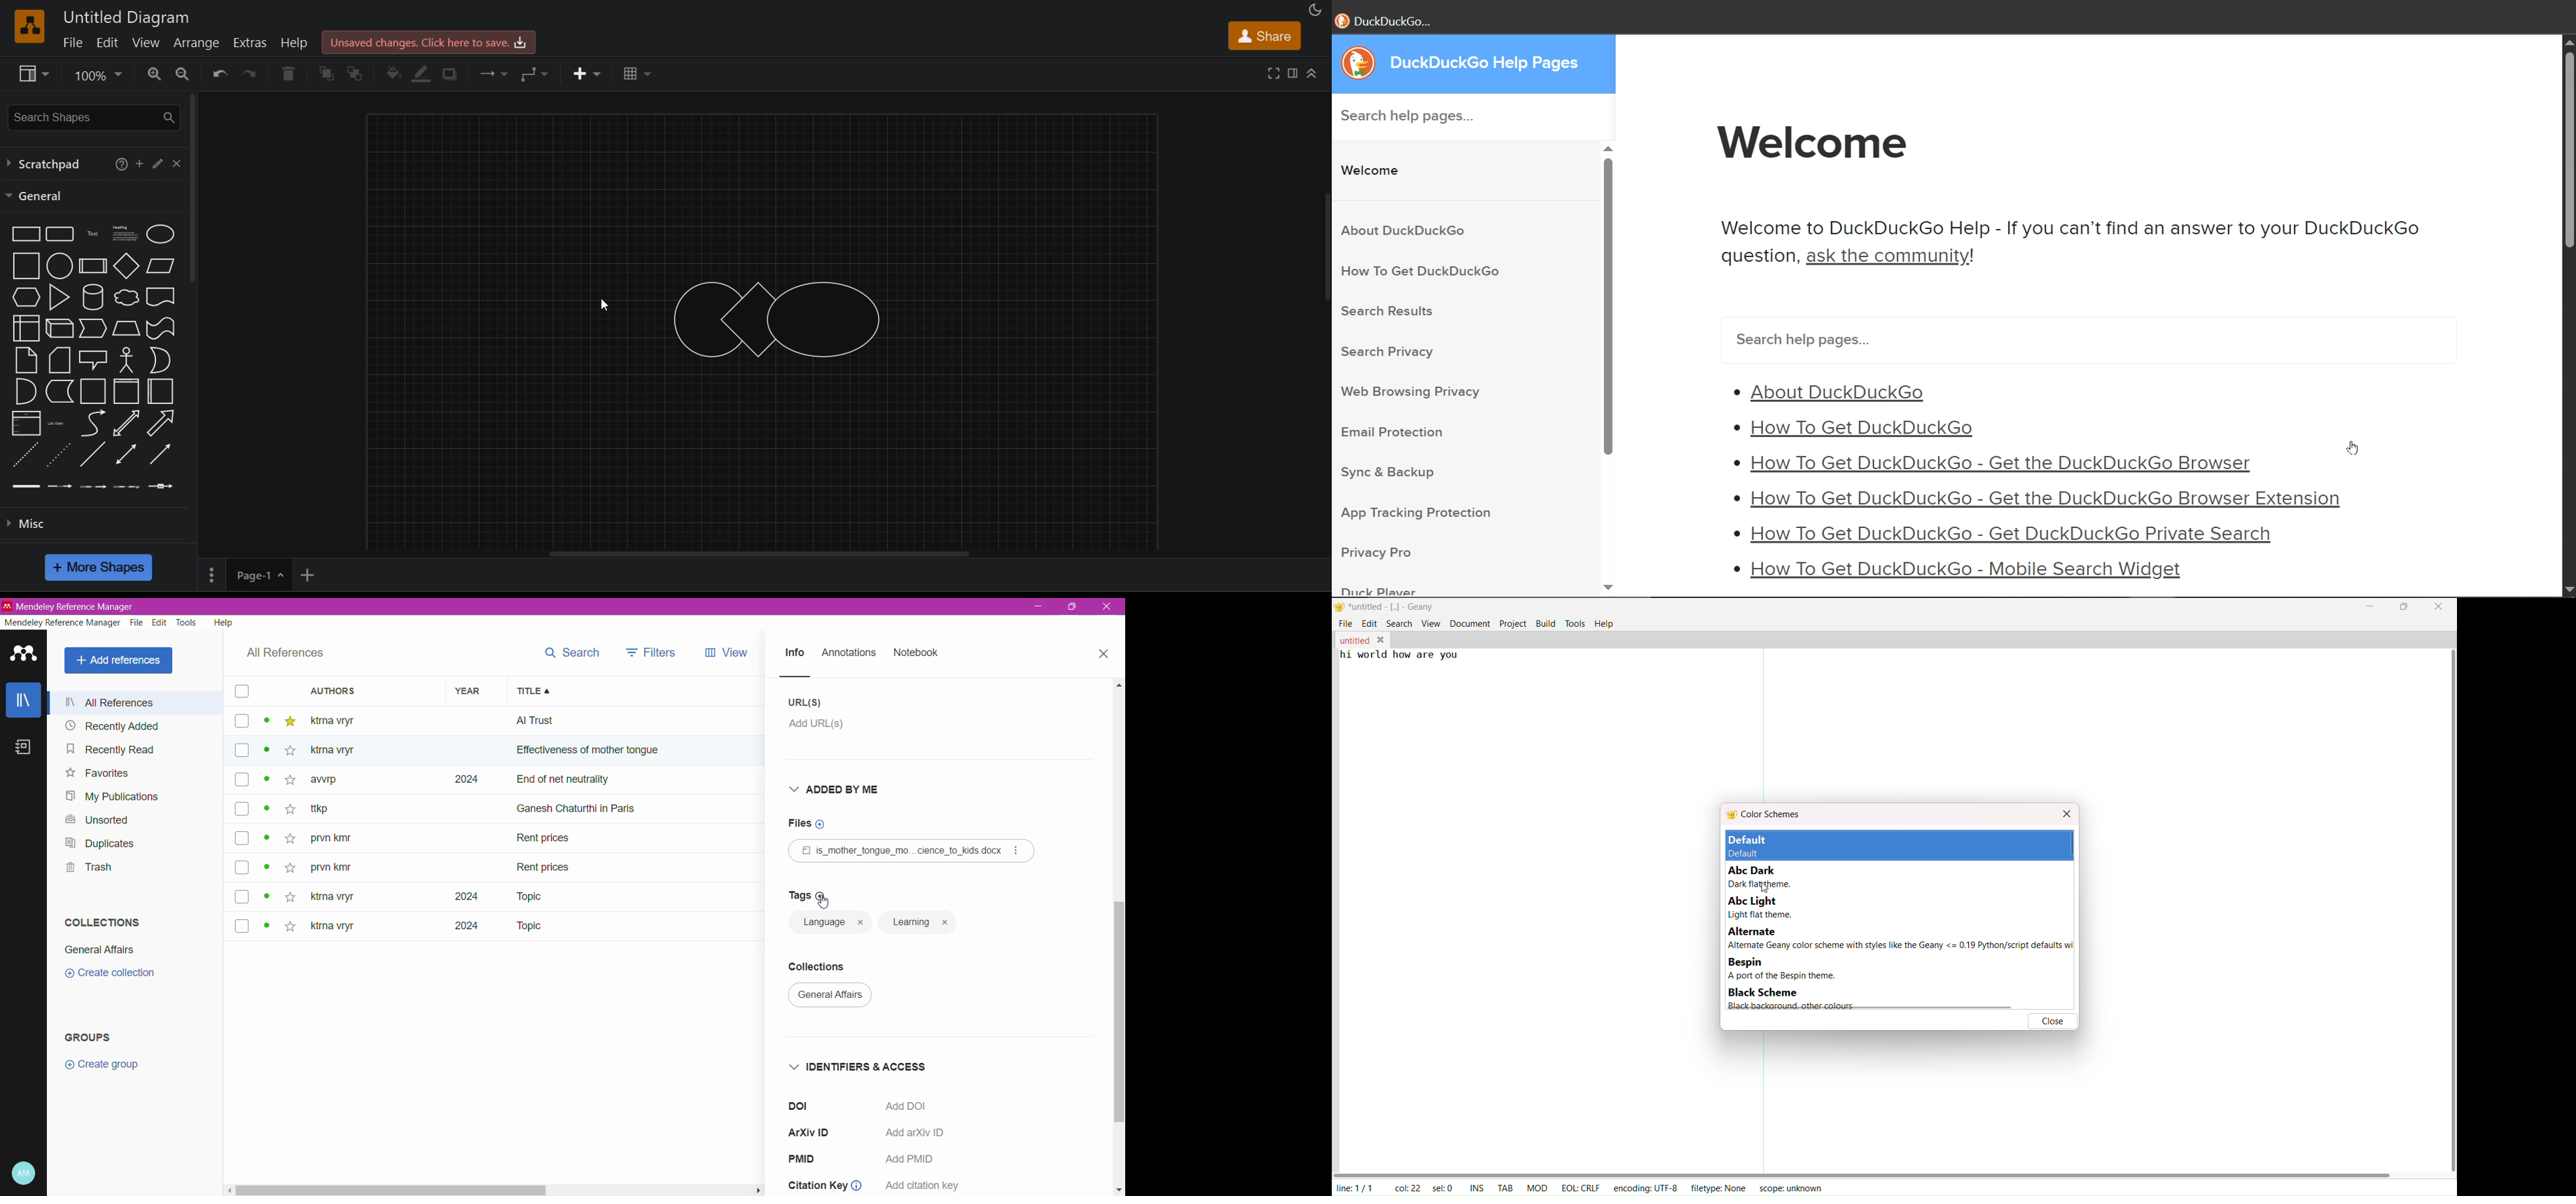 The image size is (2576, 1204). What do you see at coordinates (268, 811) in the screenshot?
I see `dot ` at bounding box center [268, 811].